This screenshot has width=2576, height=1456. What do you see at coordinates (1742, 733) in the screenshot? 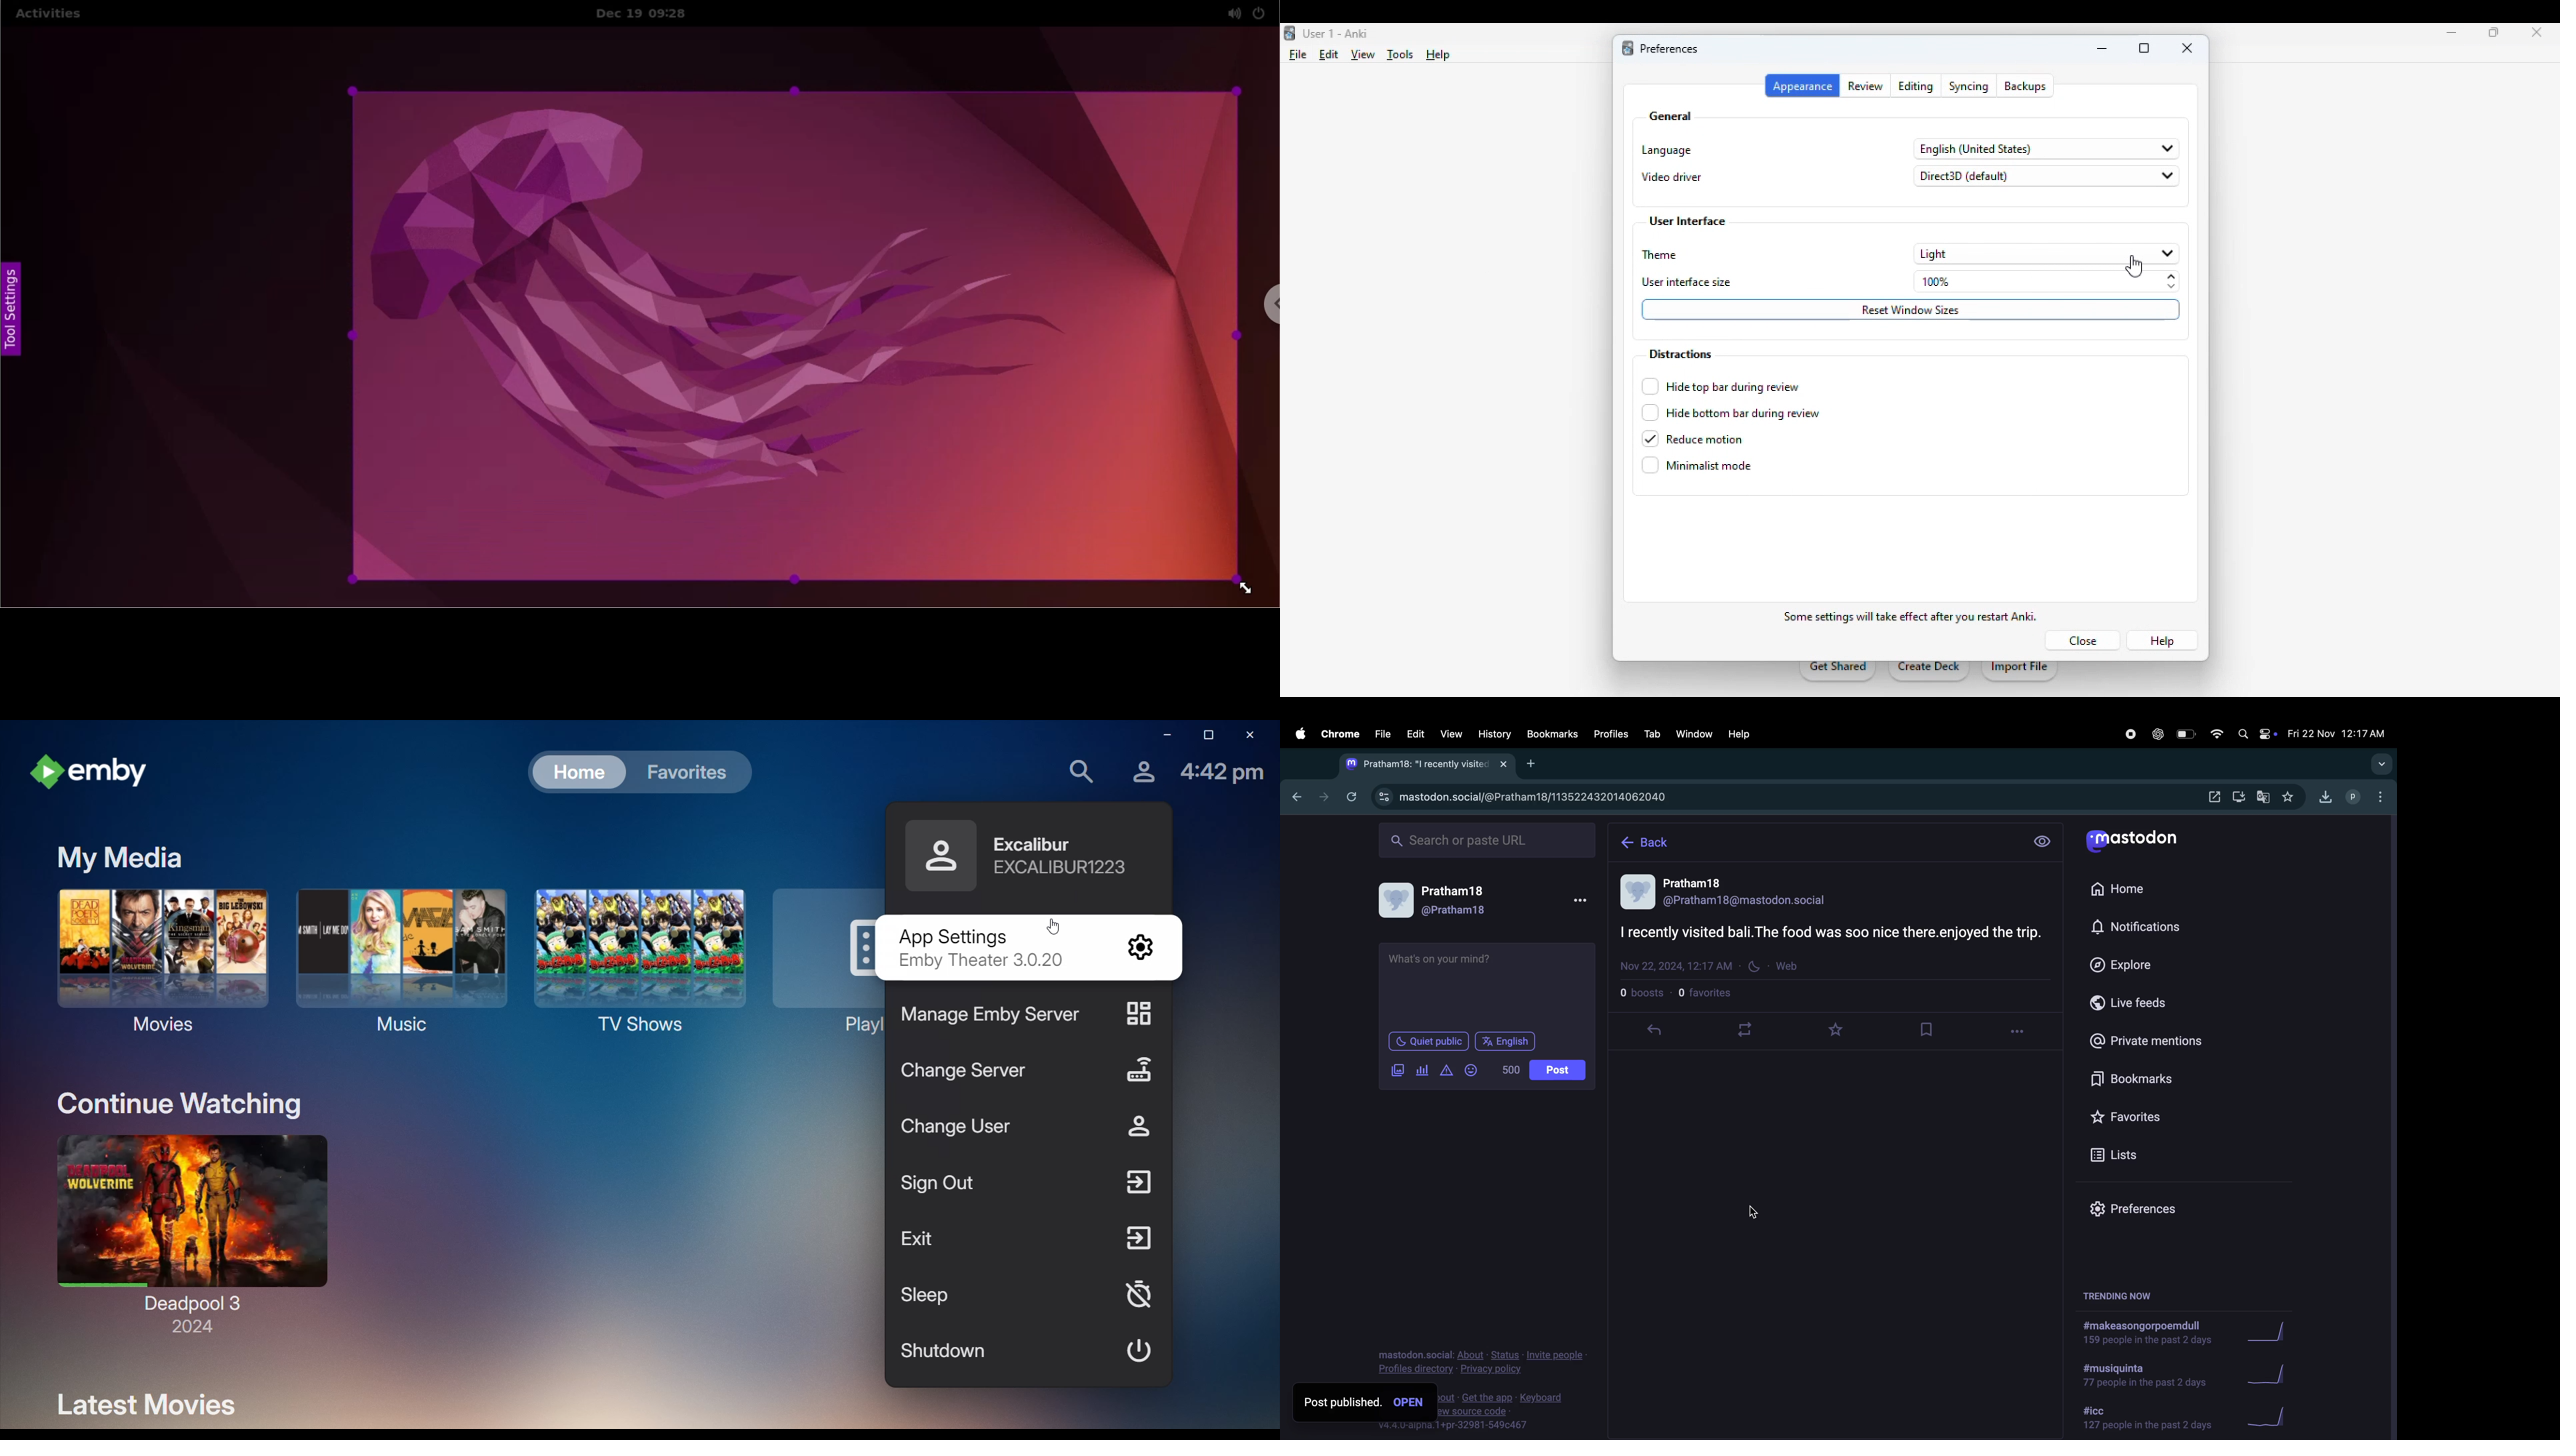
I see `help` at bounding box center [1742, 733].